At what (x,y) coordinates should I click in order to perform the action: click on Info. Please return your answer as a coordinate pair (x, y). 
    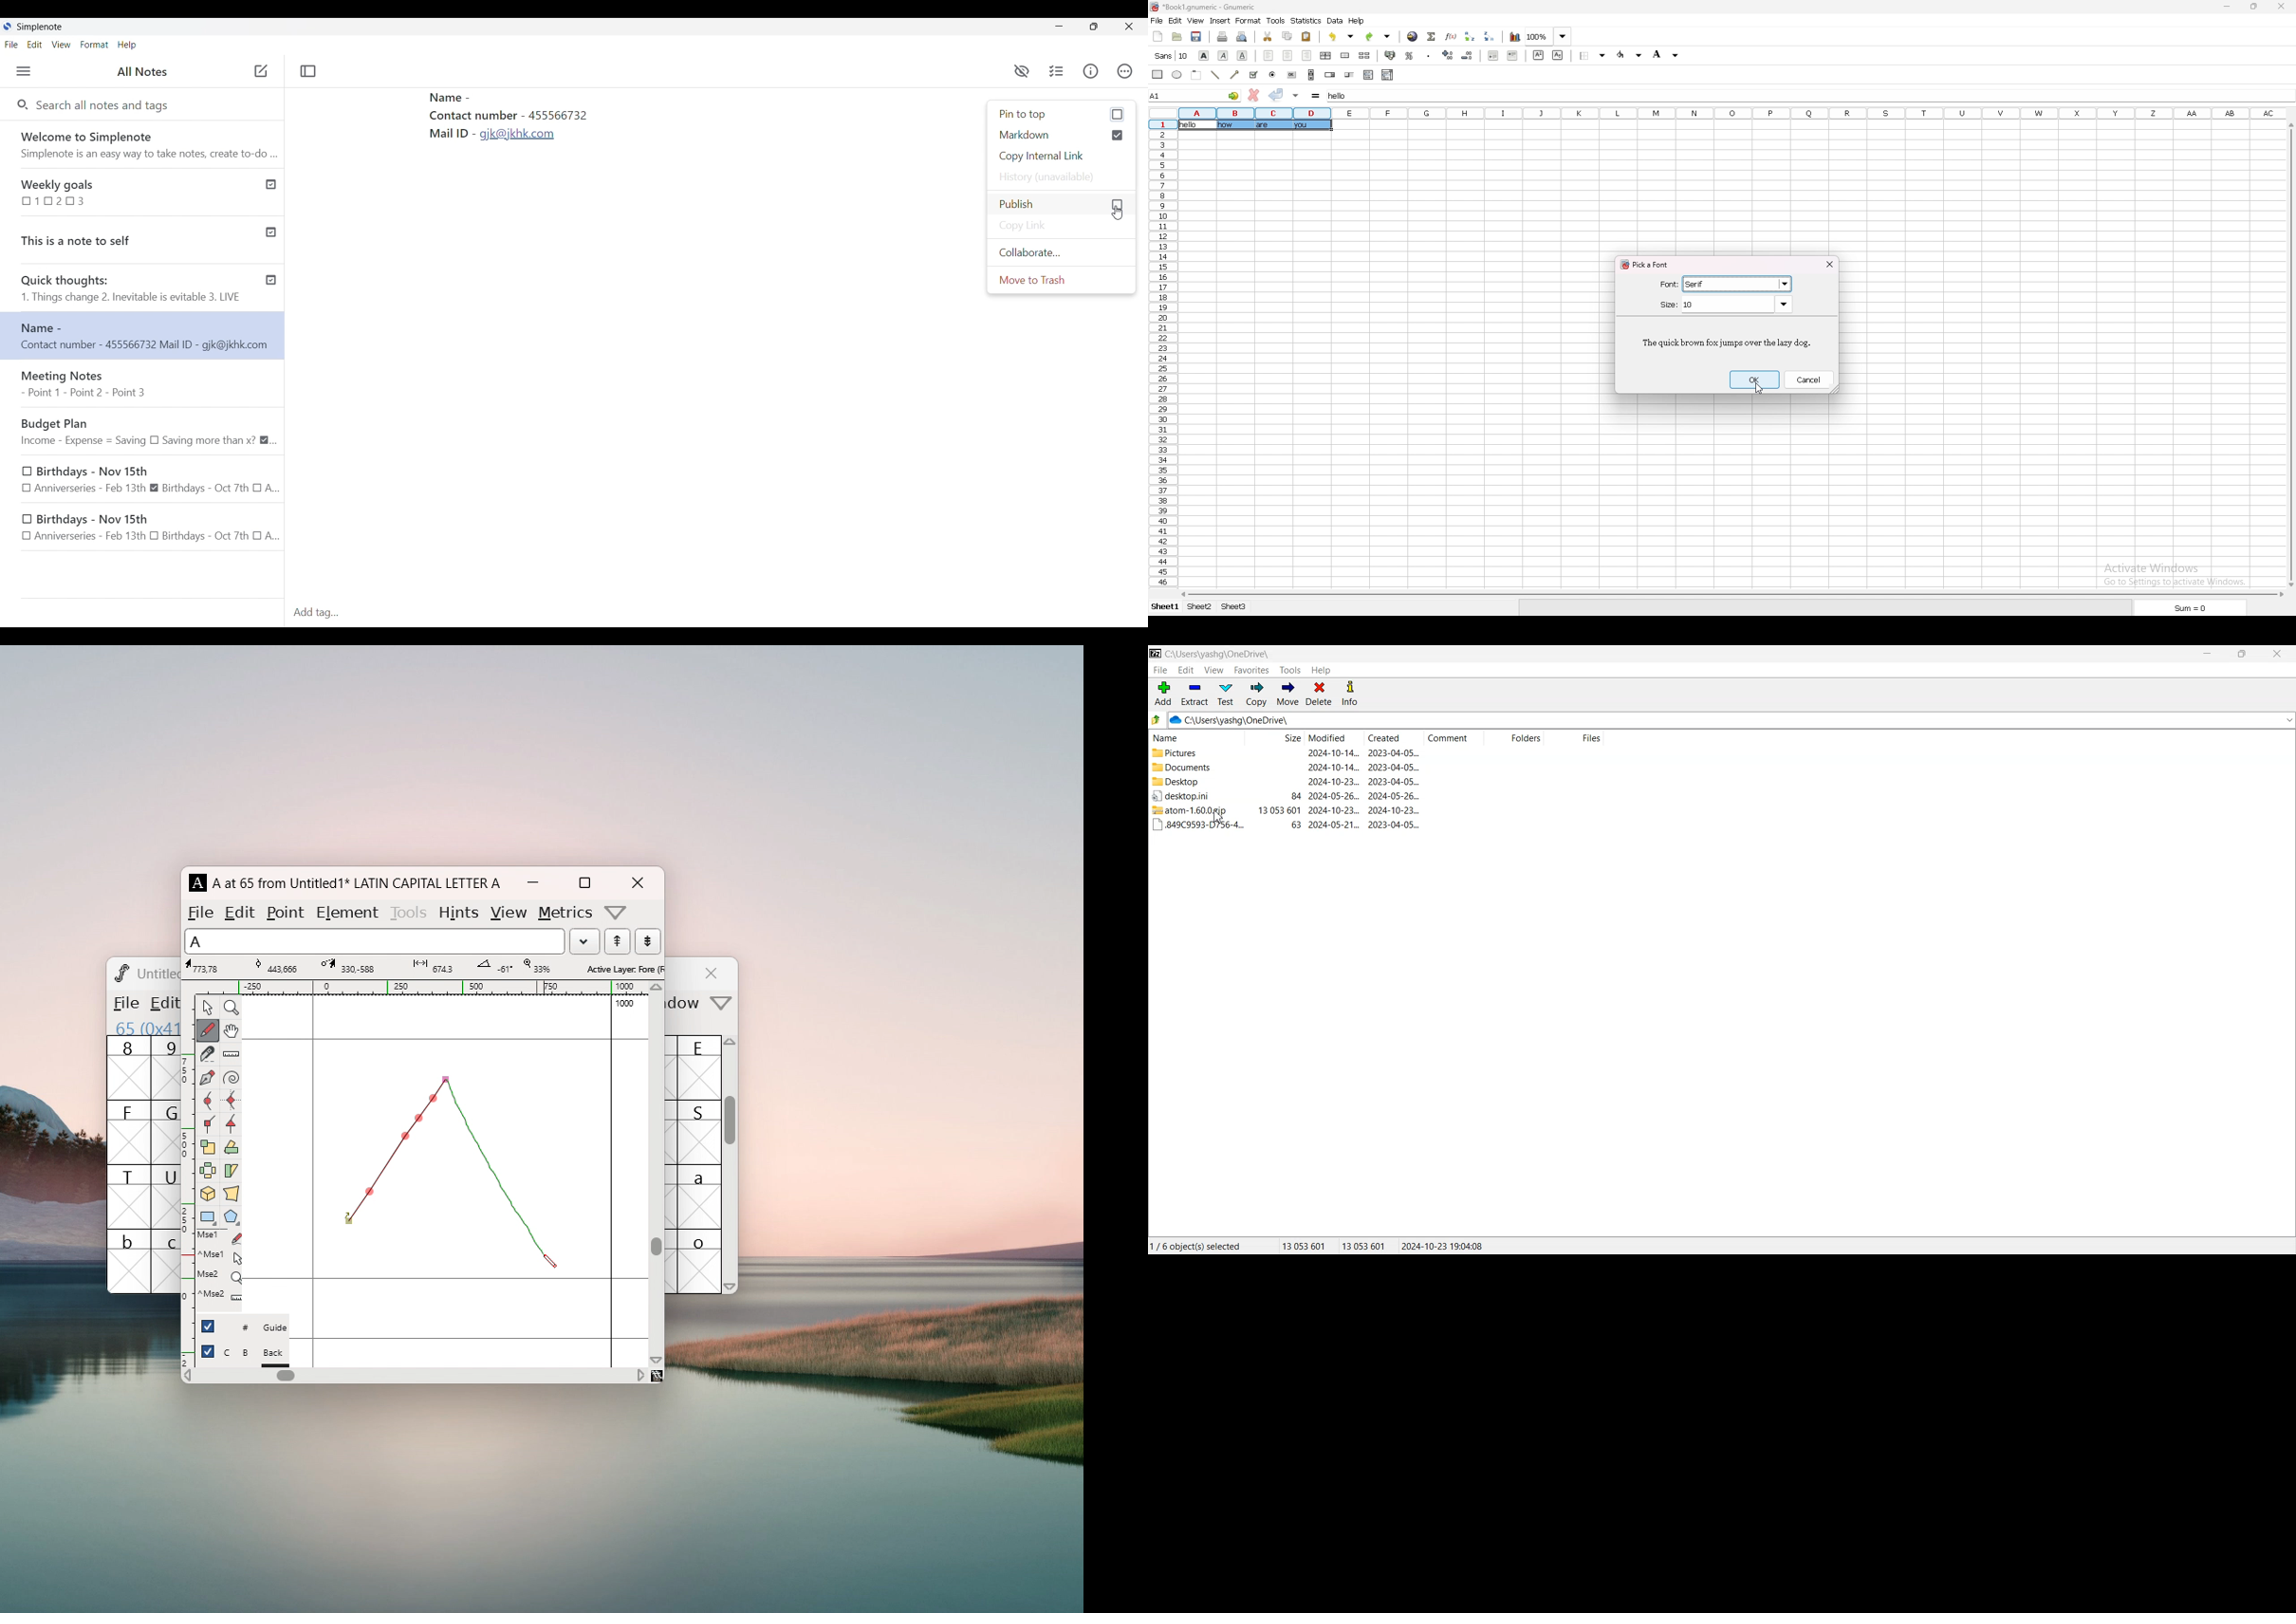
    Looking at the image, I should click on (1091, 71).